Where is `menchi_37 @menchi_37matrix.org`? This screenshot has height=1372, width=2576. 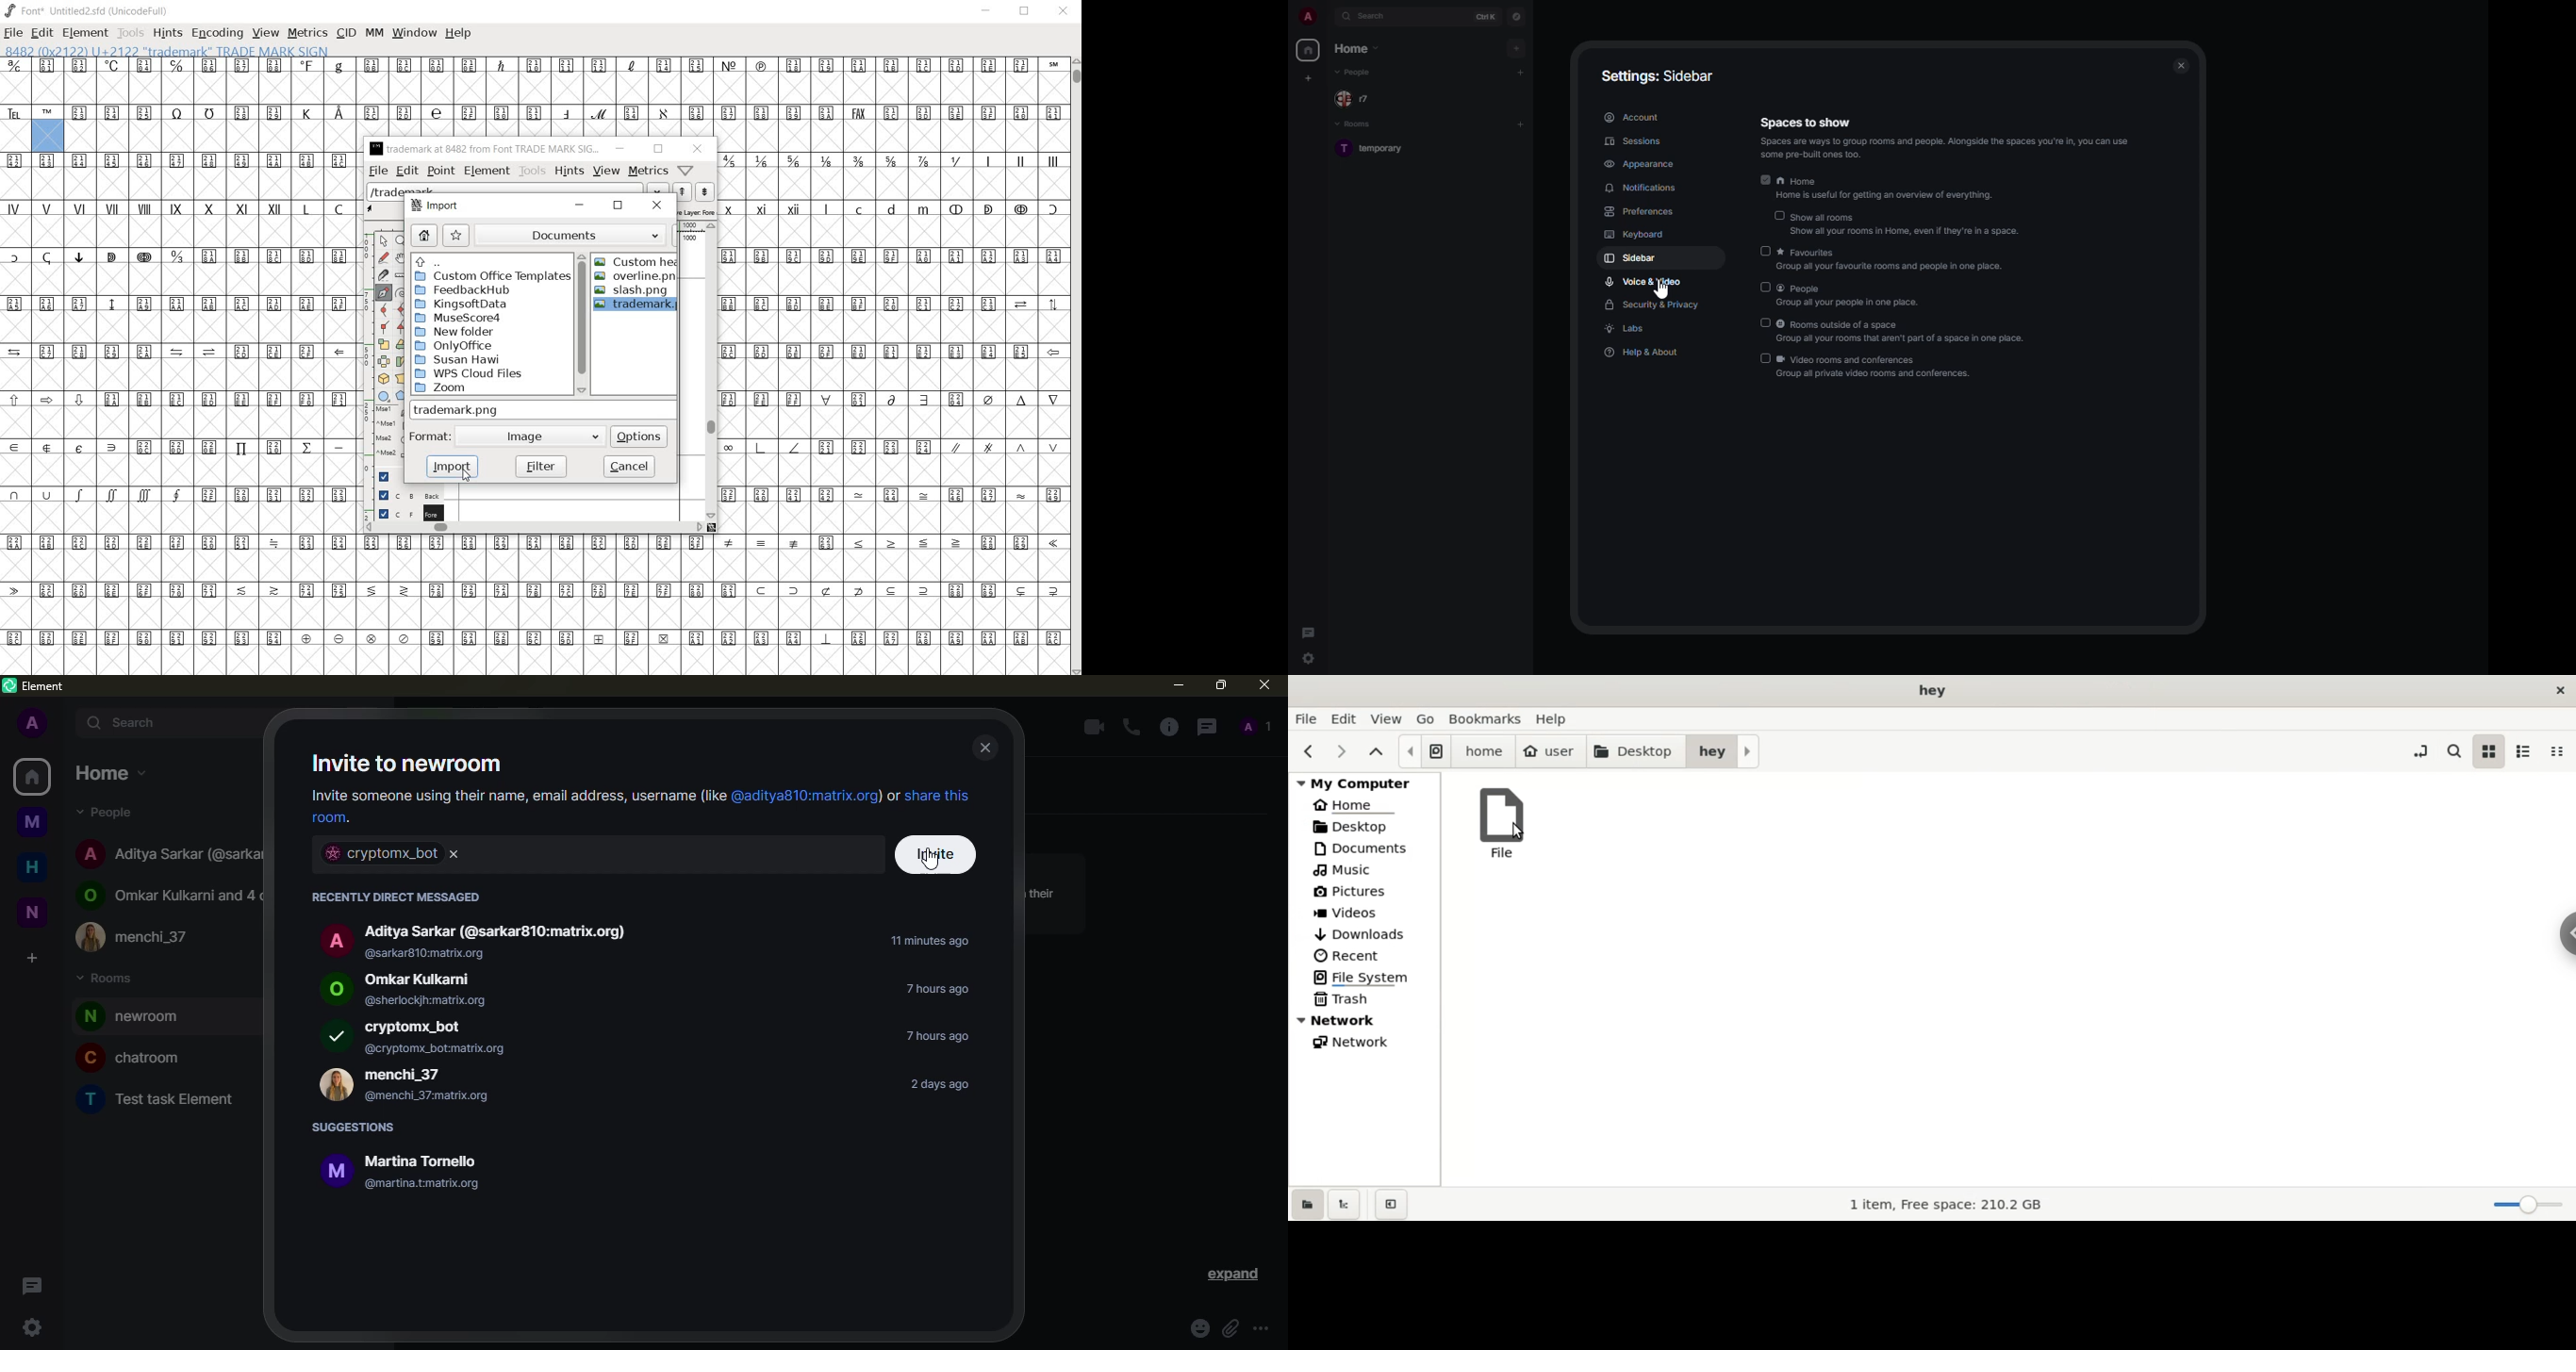
menchi_37 @menchi_37matrix.org is located at coordinates (405, 1088).